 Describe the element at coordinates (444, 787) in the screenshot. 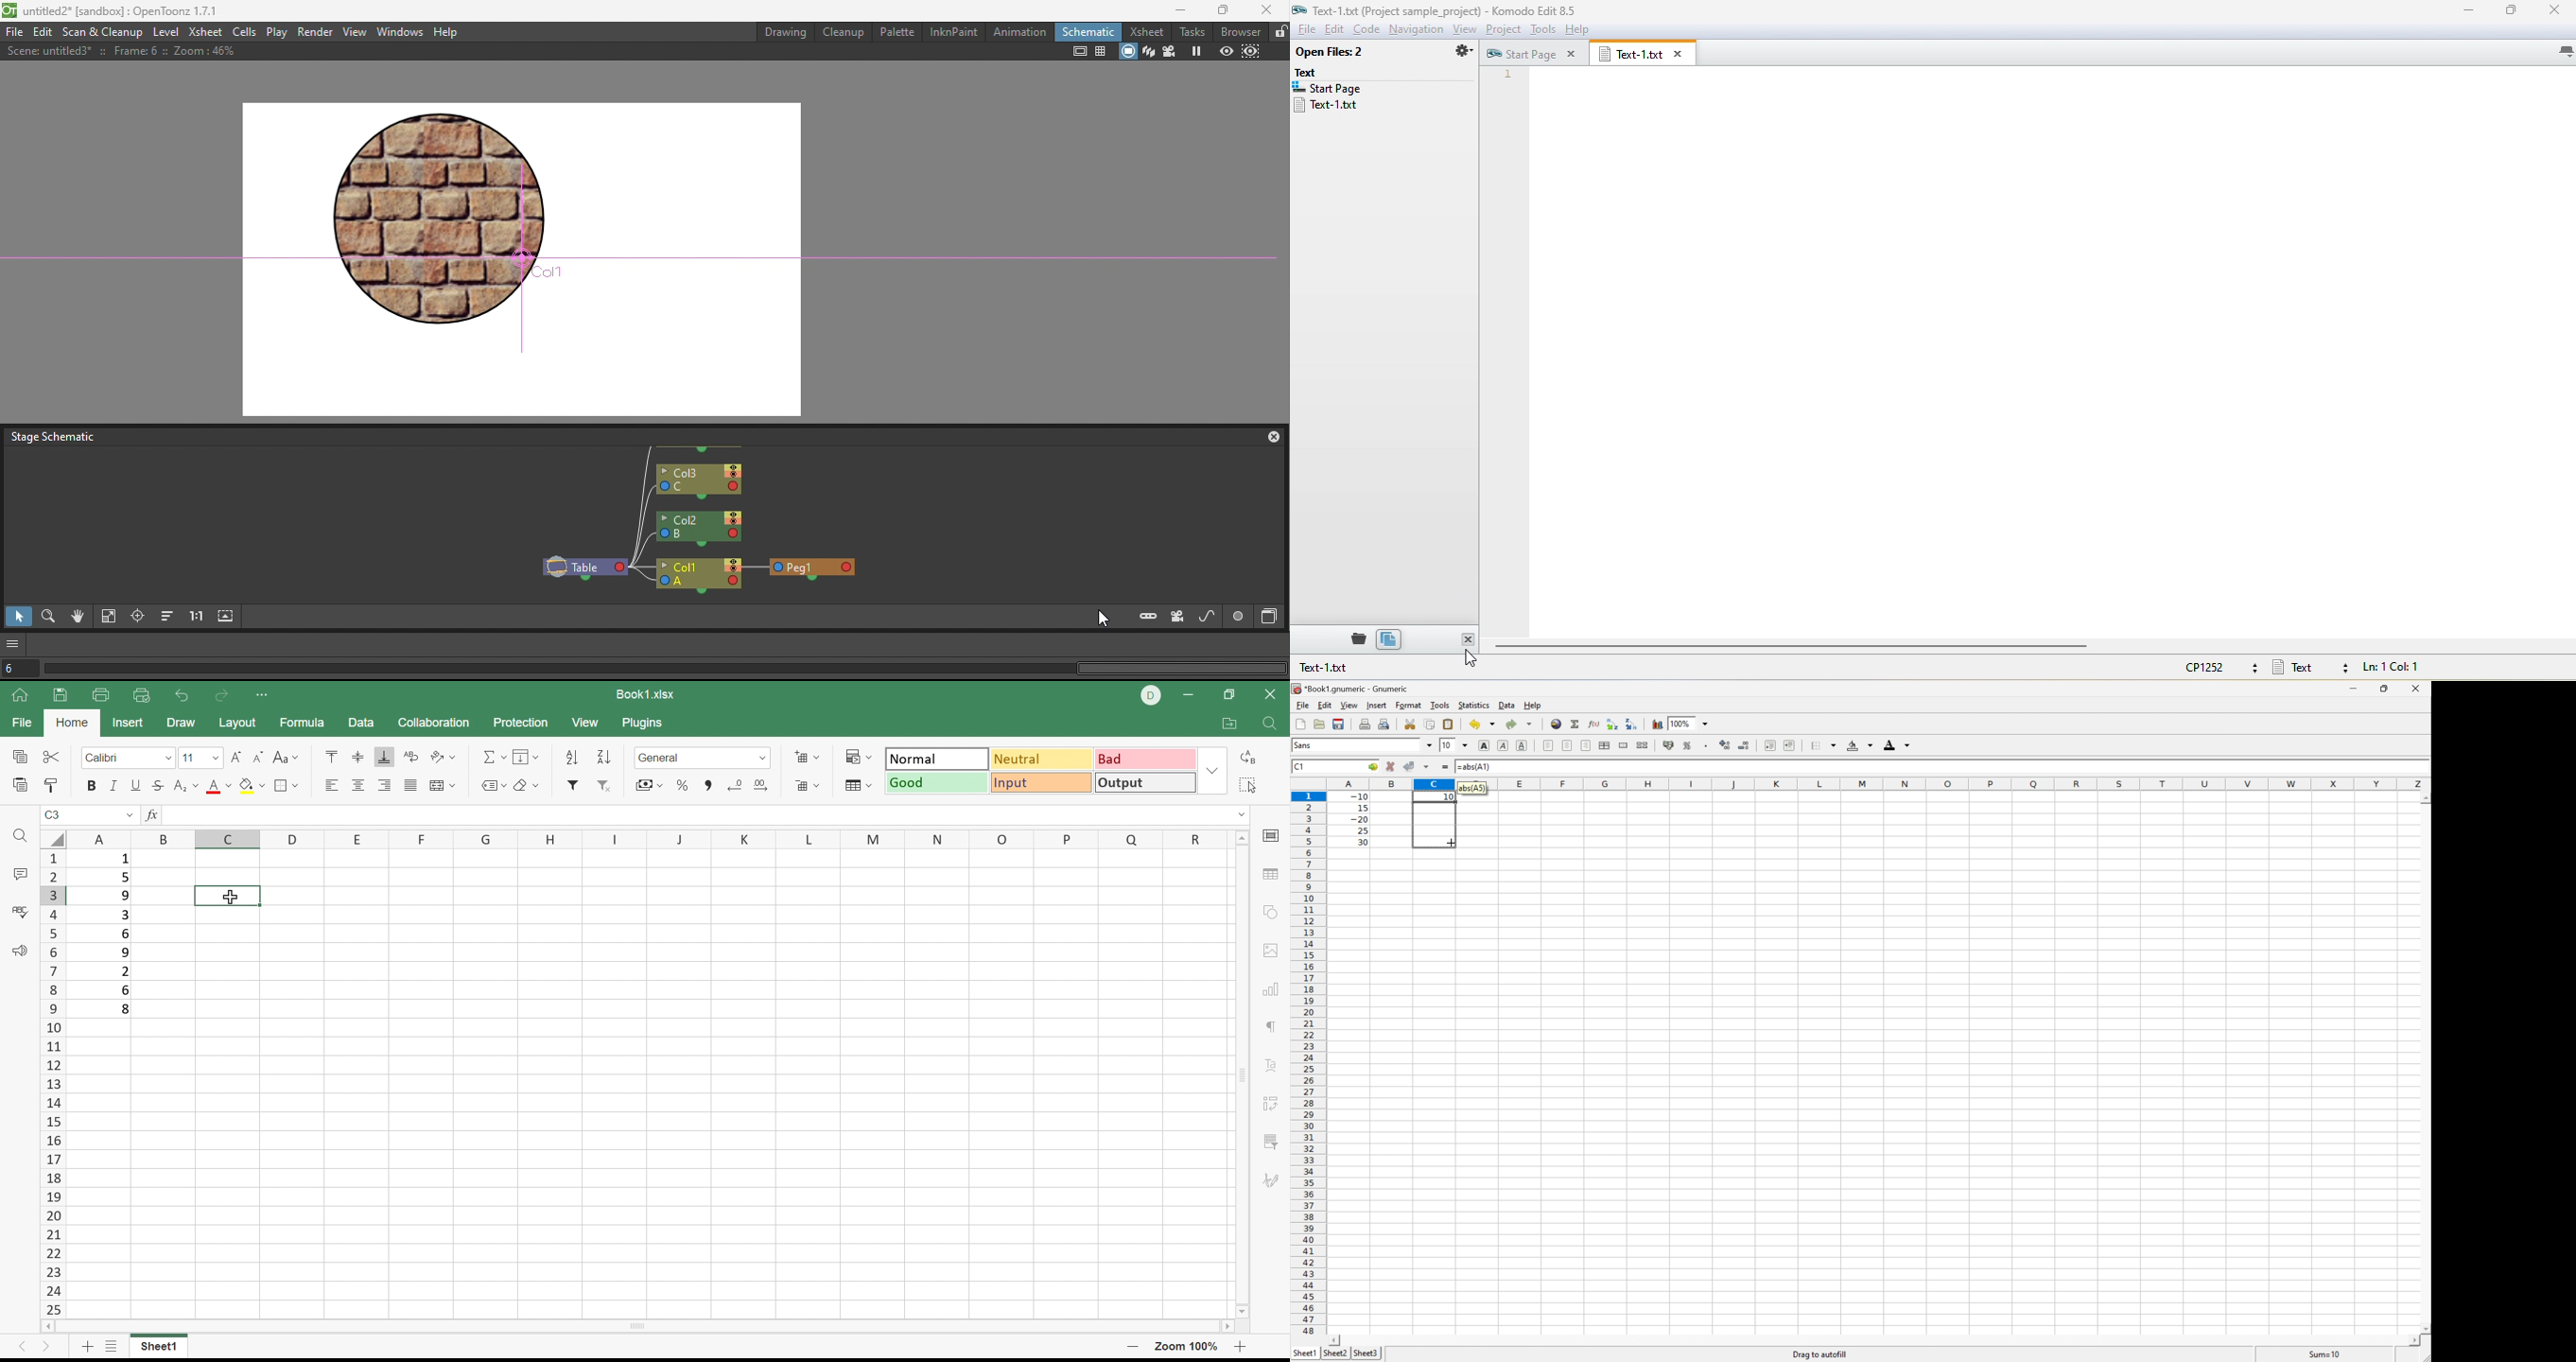

I see `Merge and center` at that location.